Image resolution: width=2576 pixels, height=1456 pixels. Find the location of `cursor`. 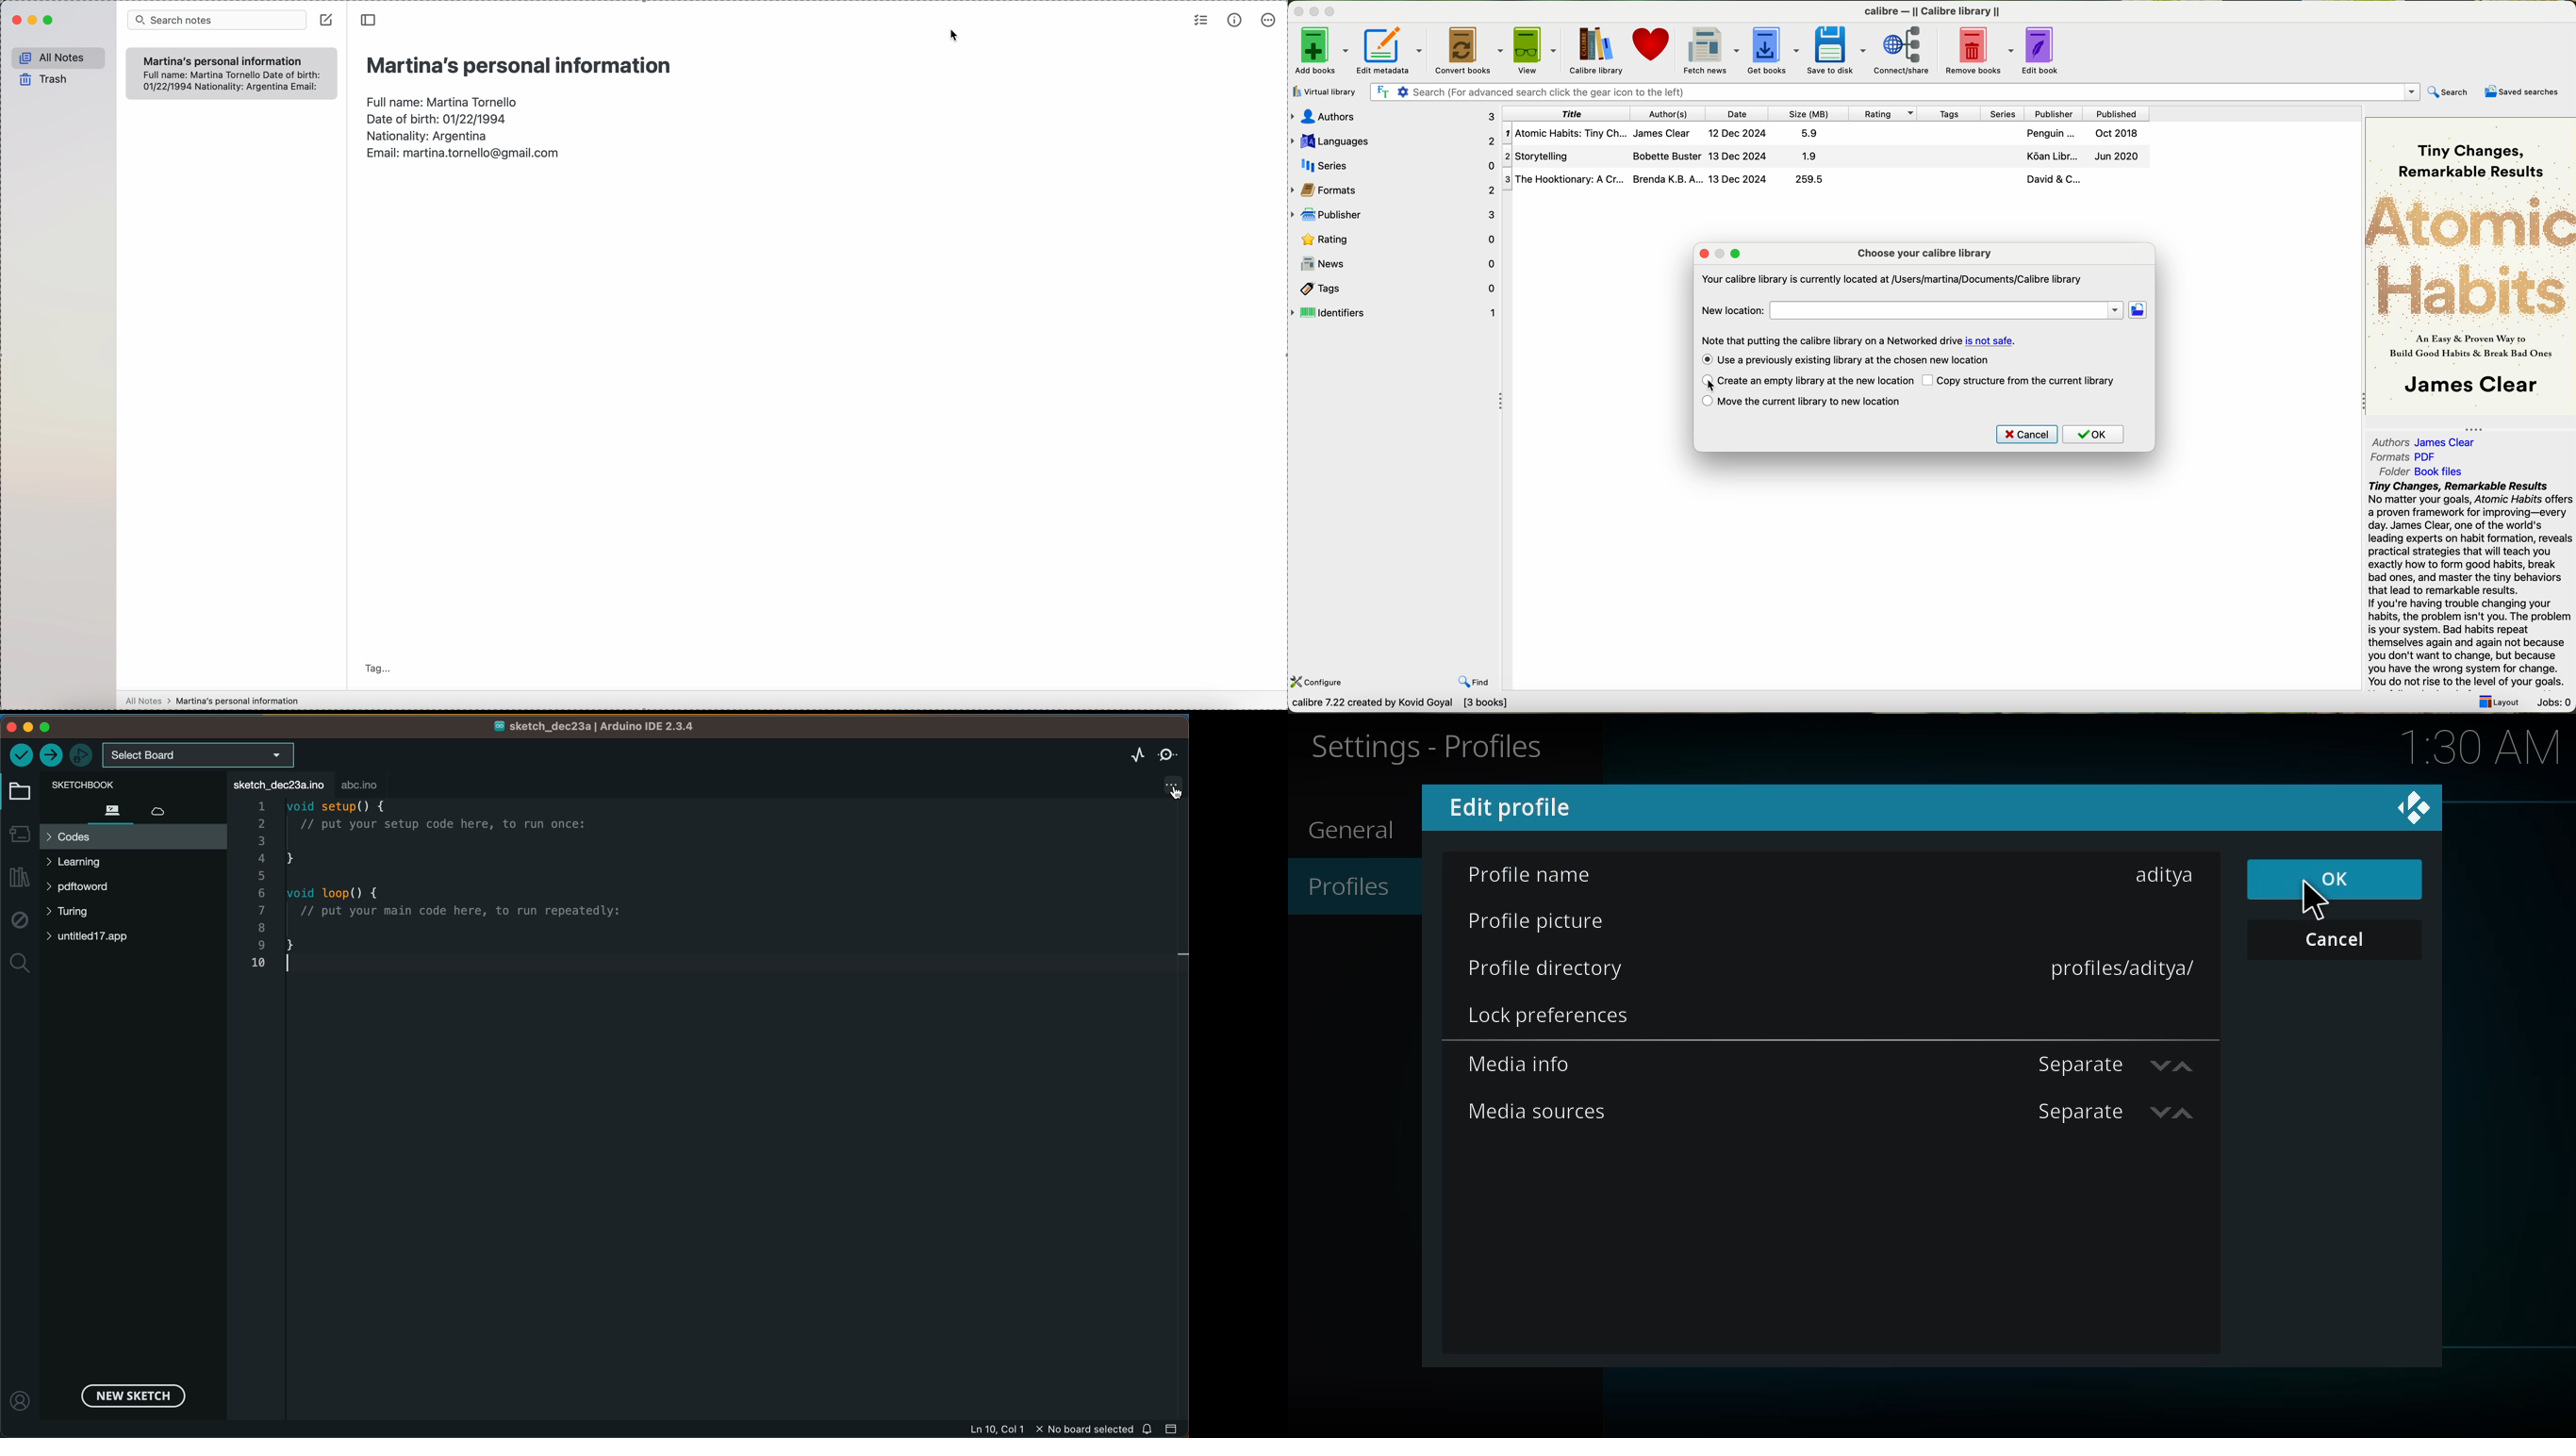

cursor is located at coordinates (955, 35).